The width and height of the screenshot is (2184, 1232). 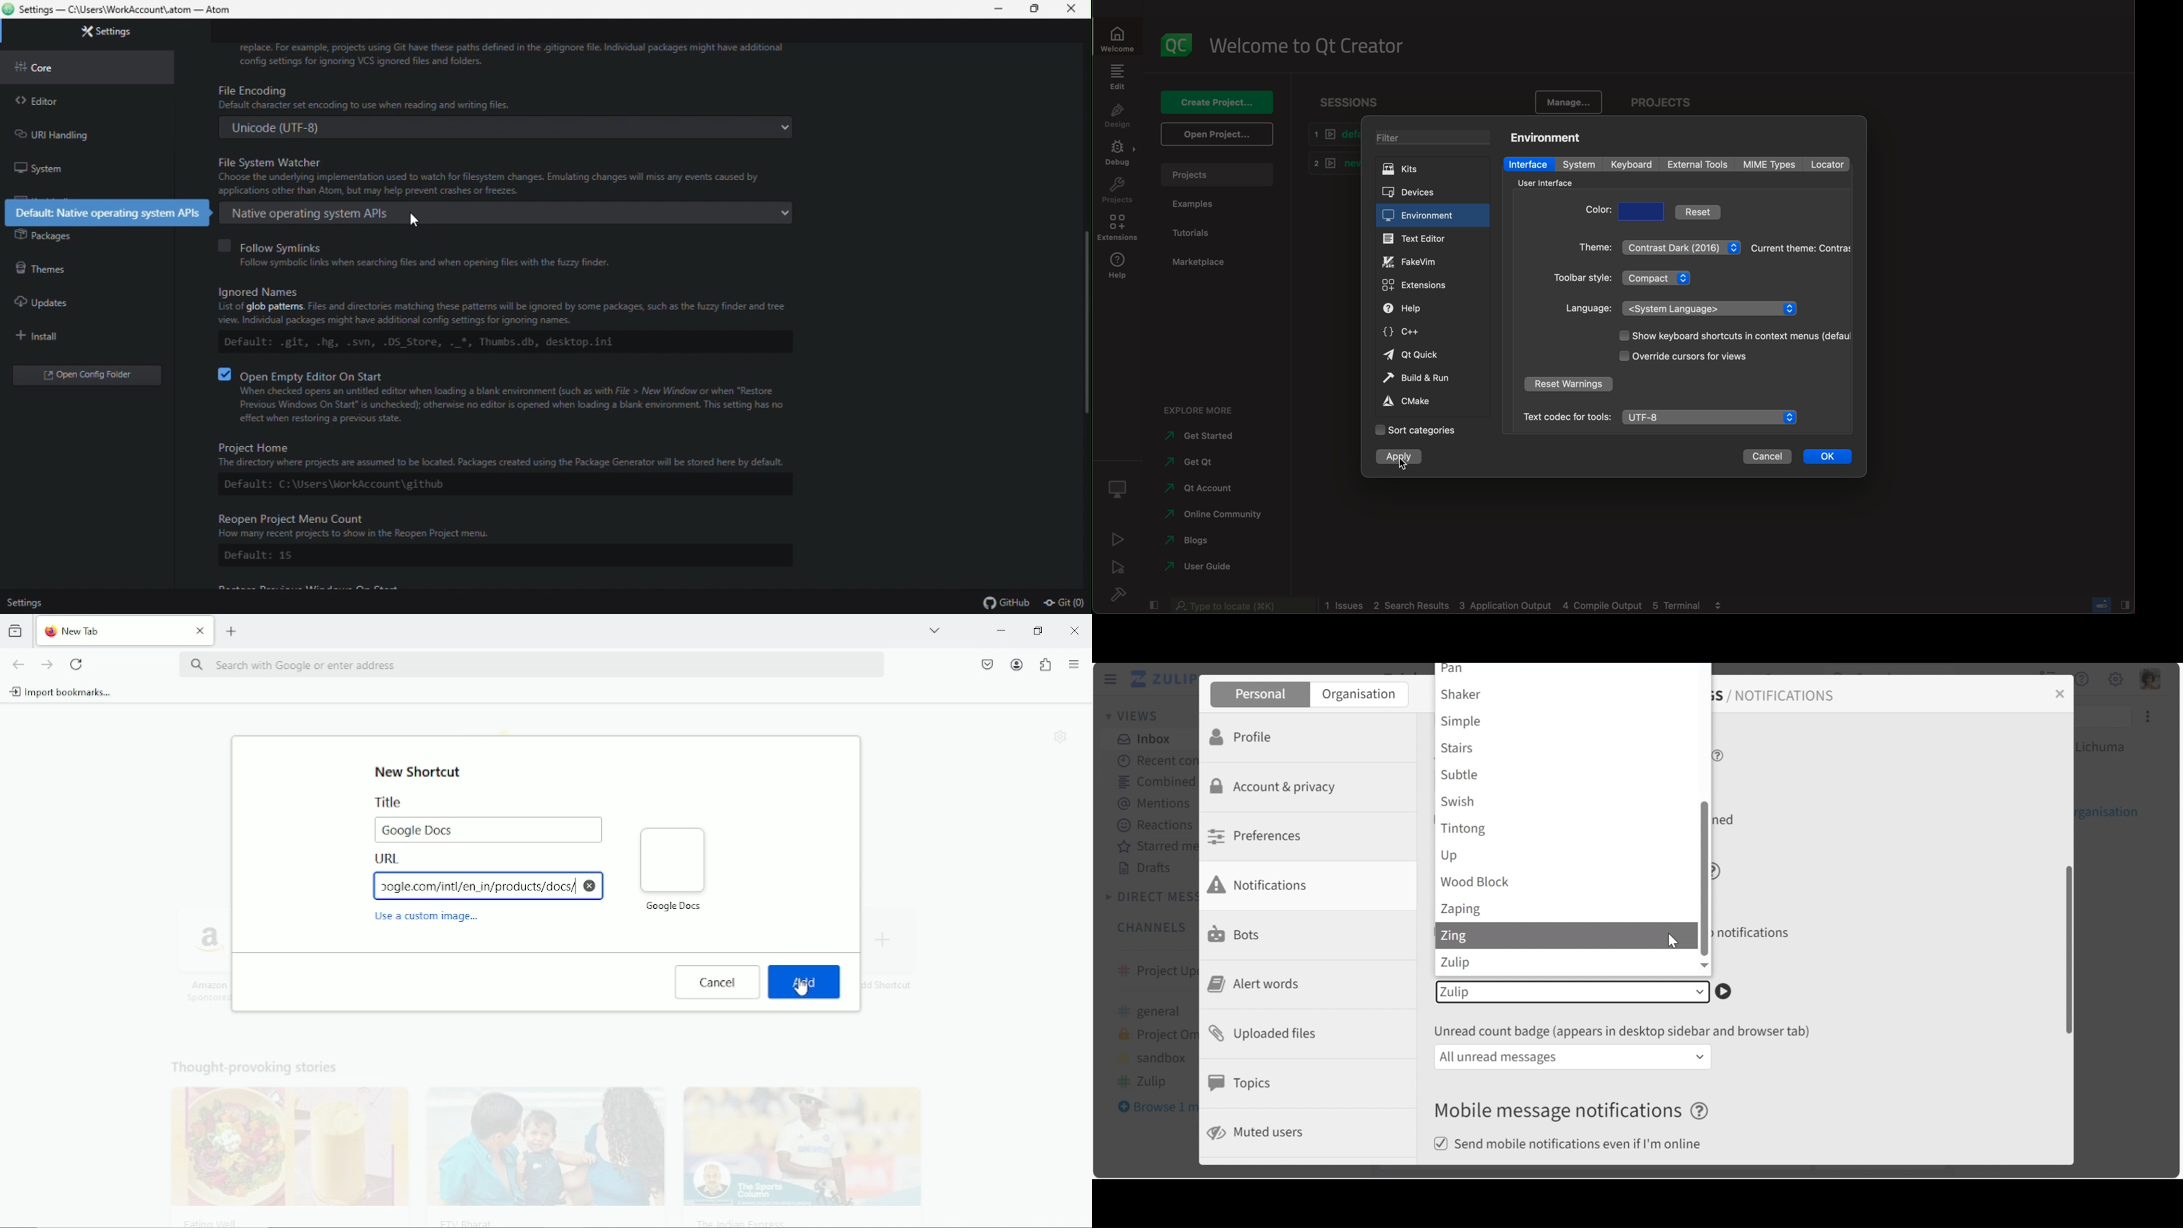 What do you see at coordinates (41, 300) in the screenshot?
I see `Updates` at bounding box center [41, 300].